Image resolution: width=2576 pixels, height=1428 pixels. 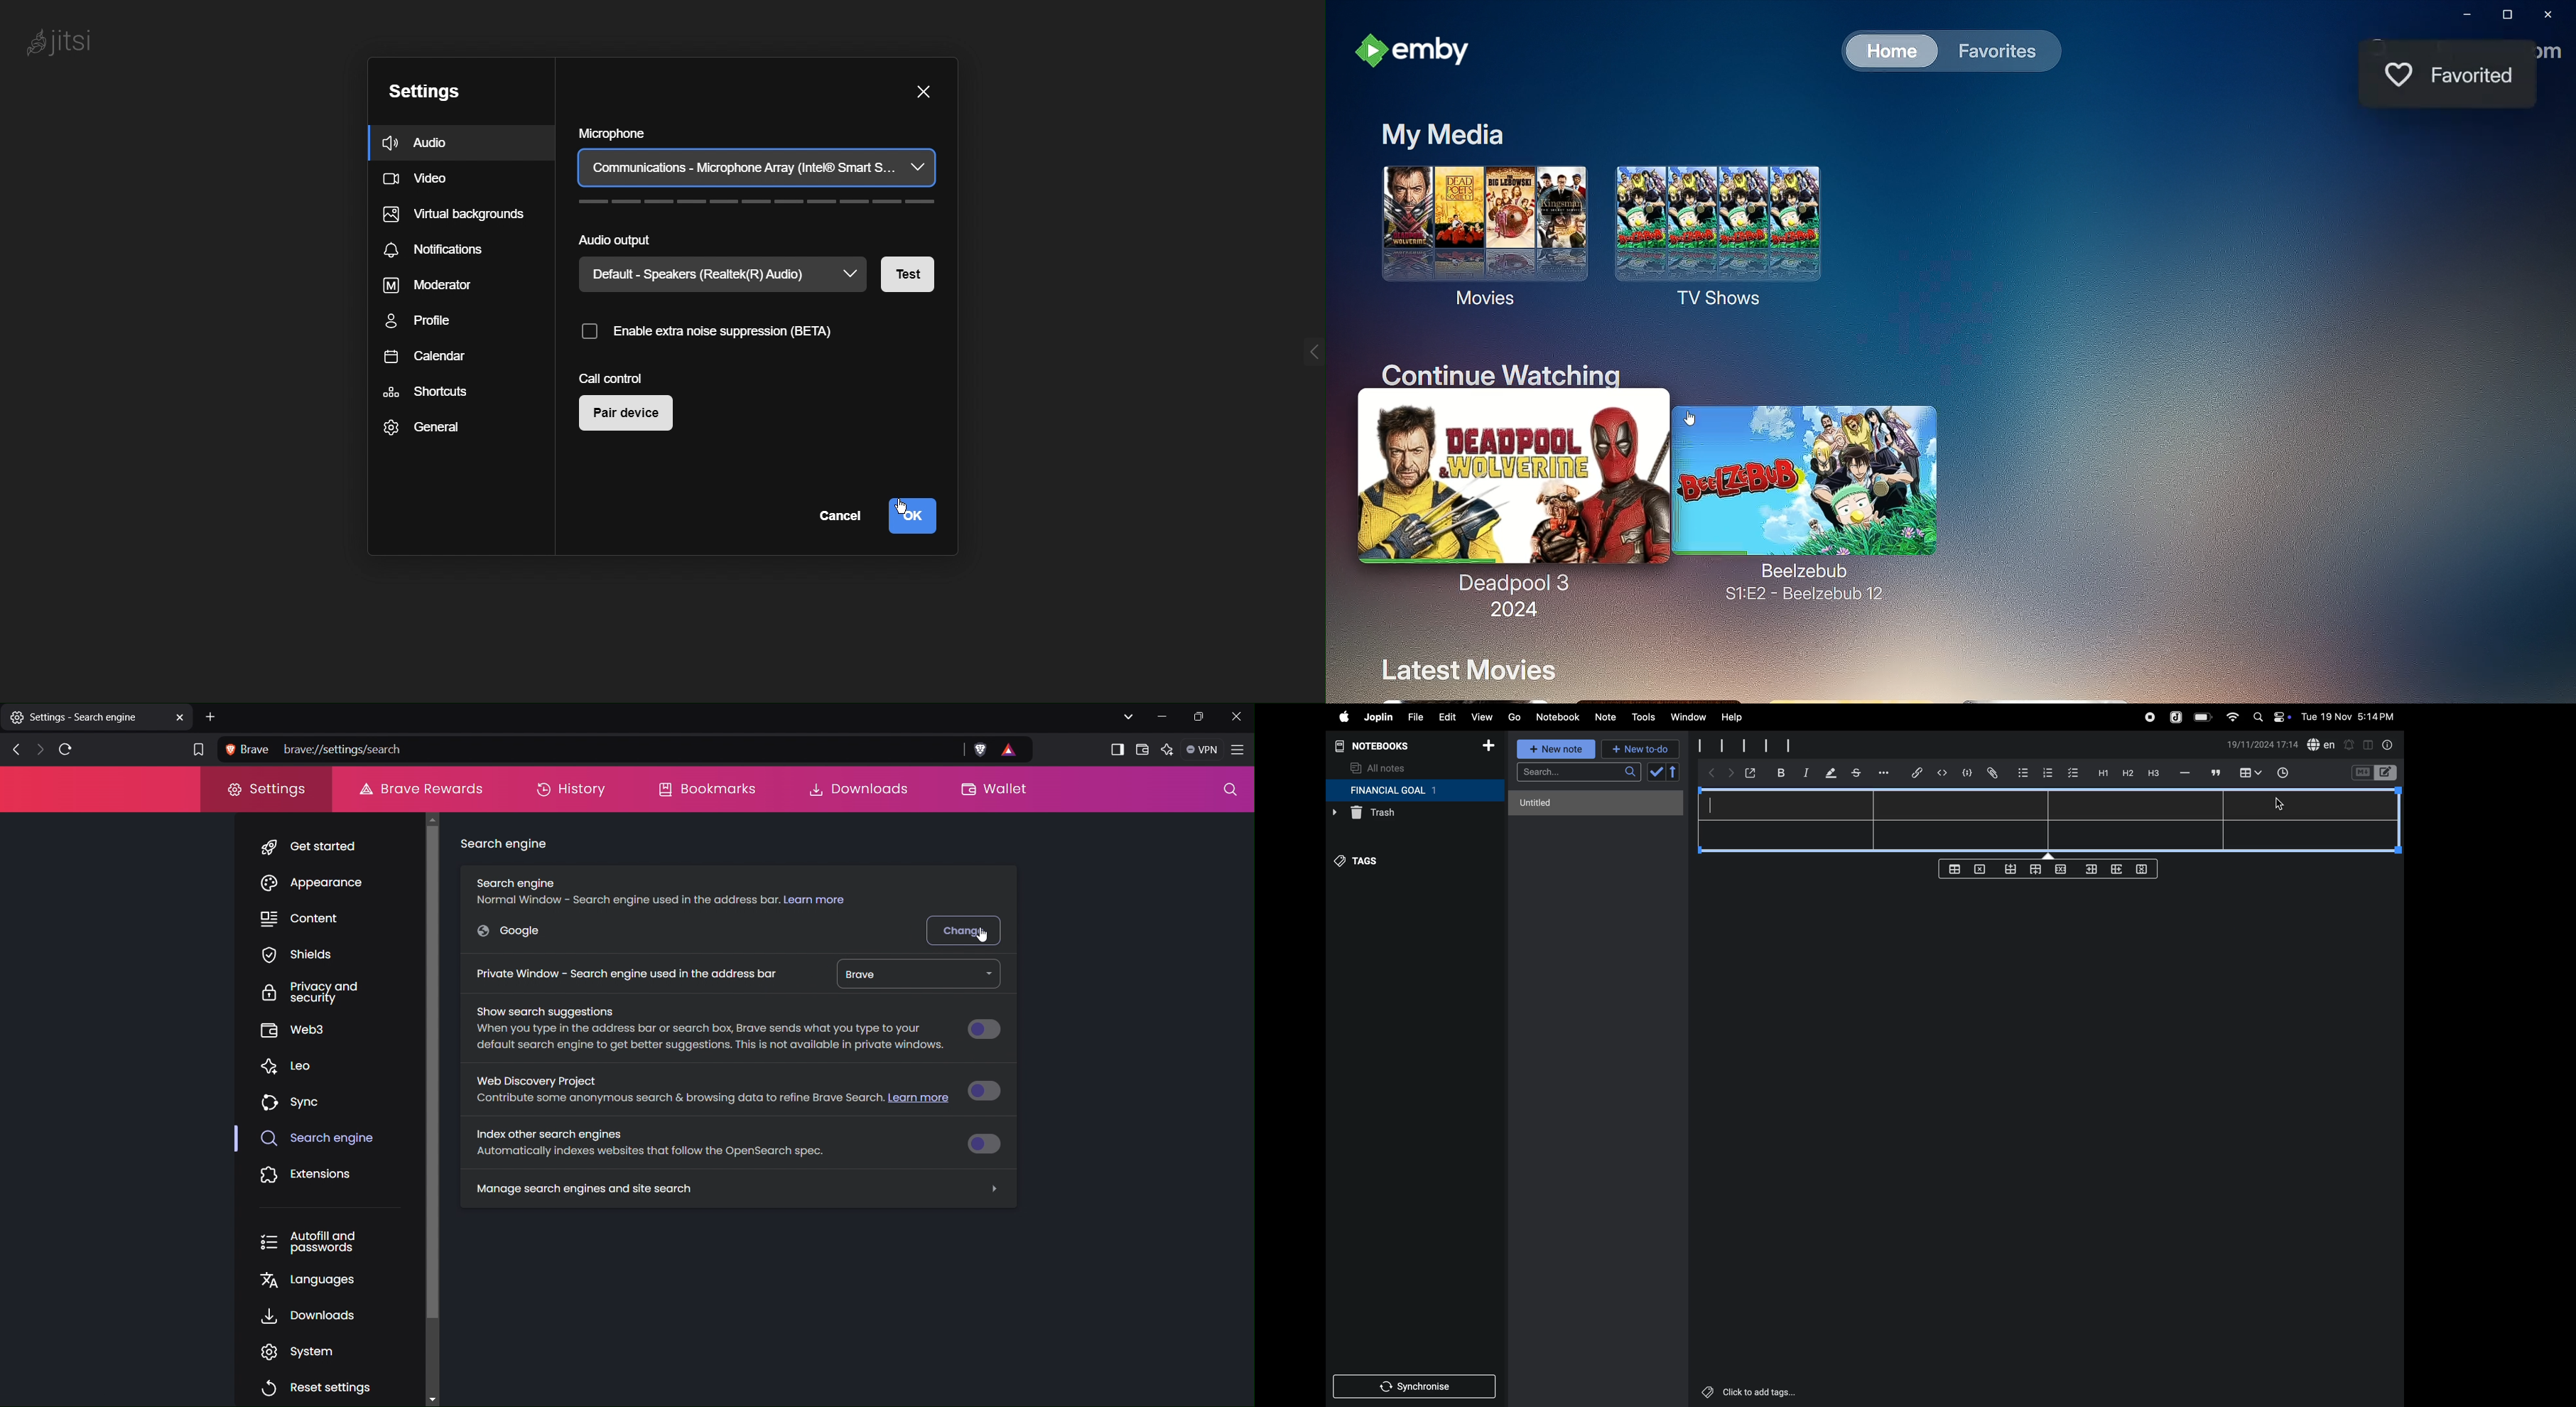 I want to click on financial goal, so click(x=1415, y=790).